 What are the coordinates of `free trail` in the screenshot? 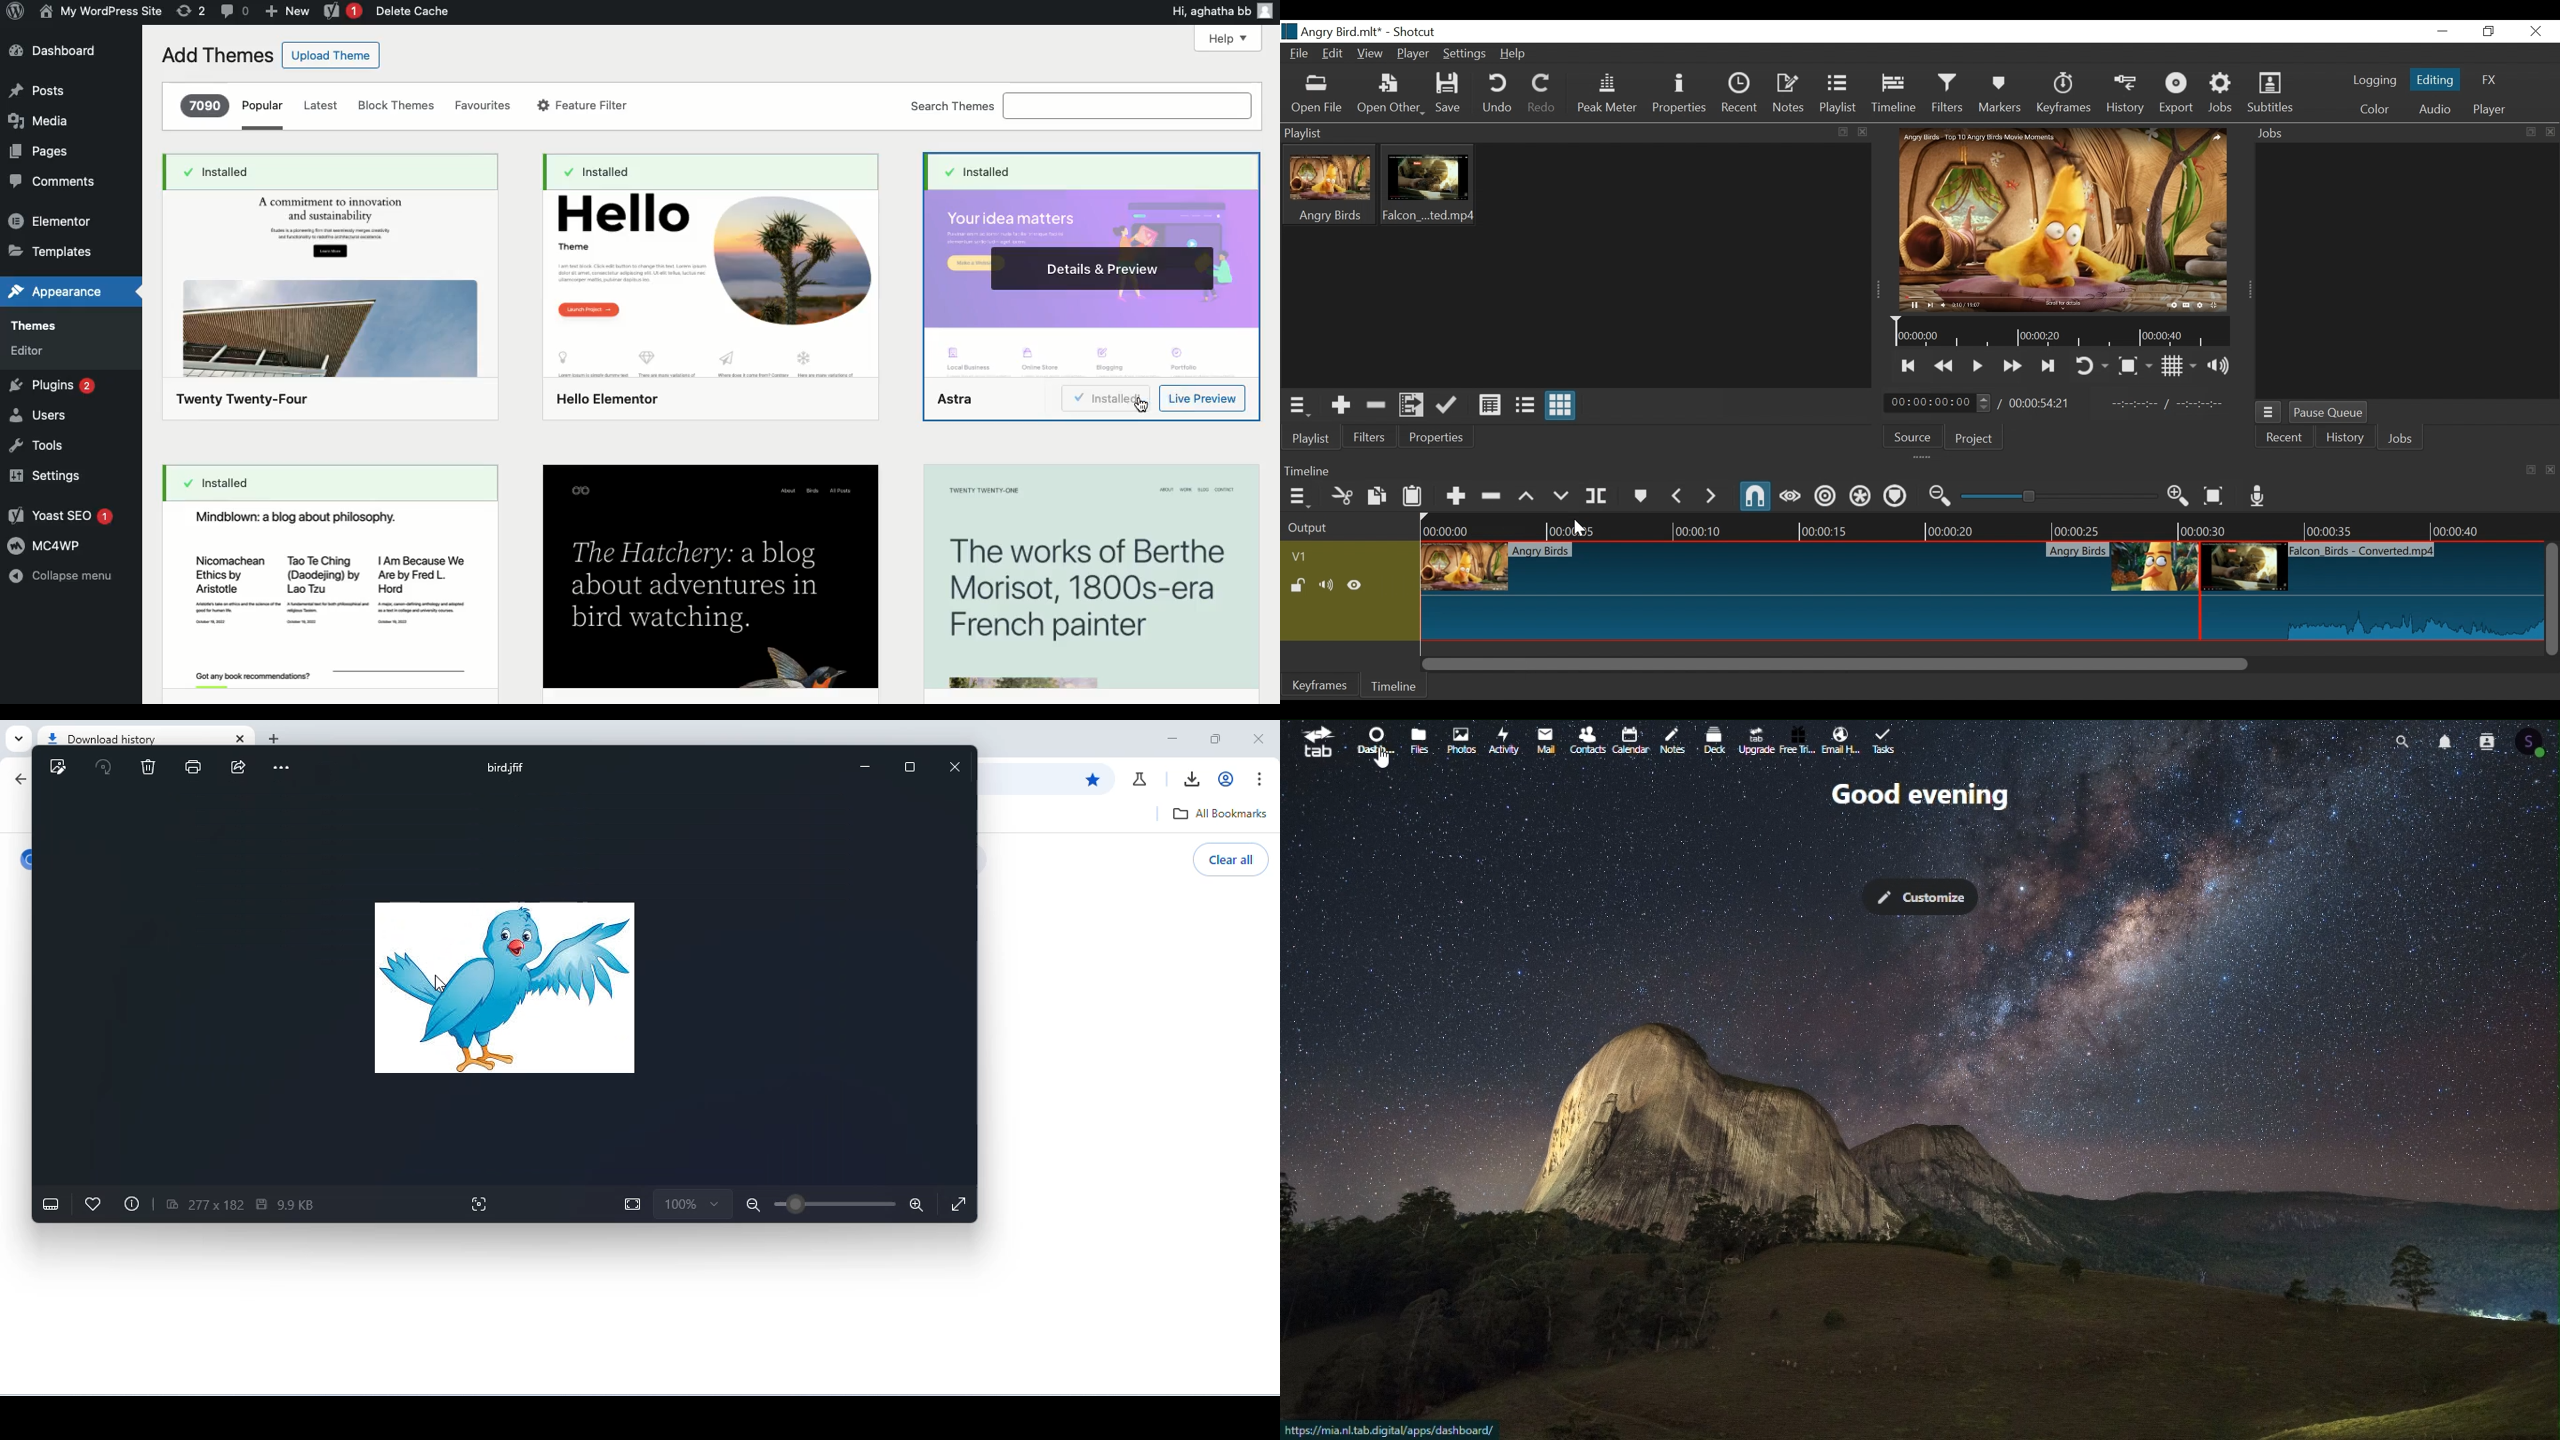 It's located at (1798, 741).